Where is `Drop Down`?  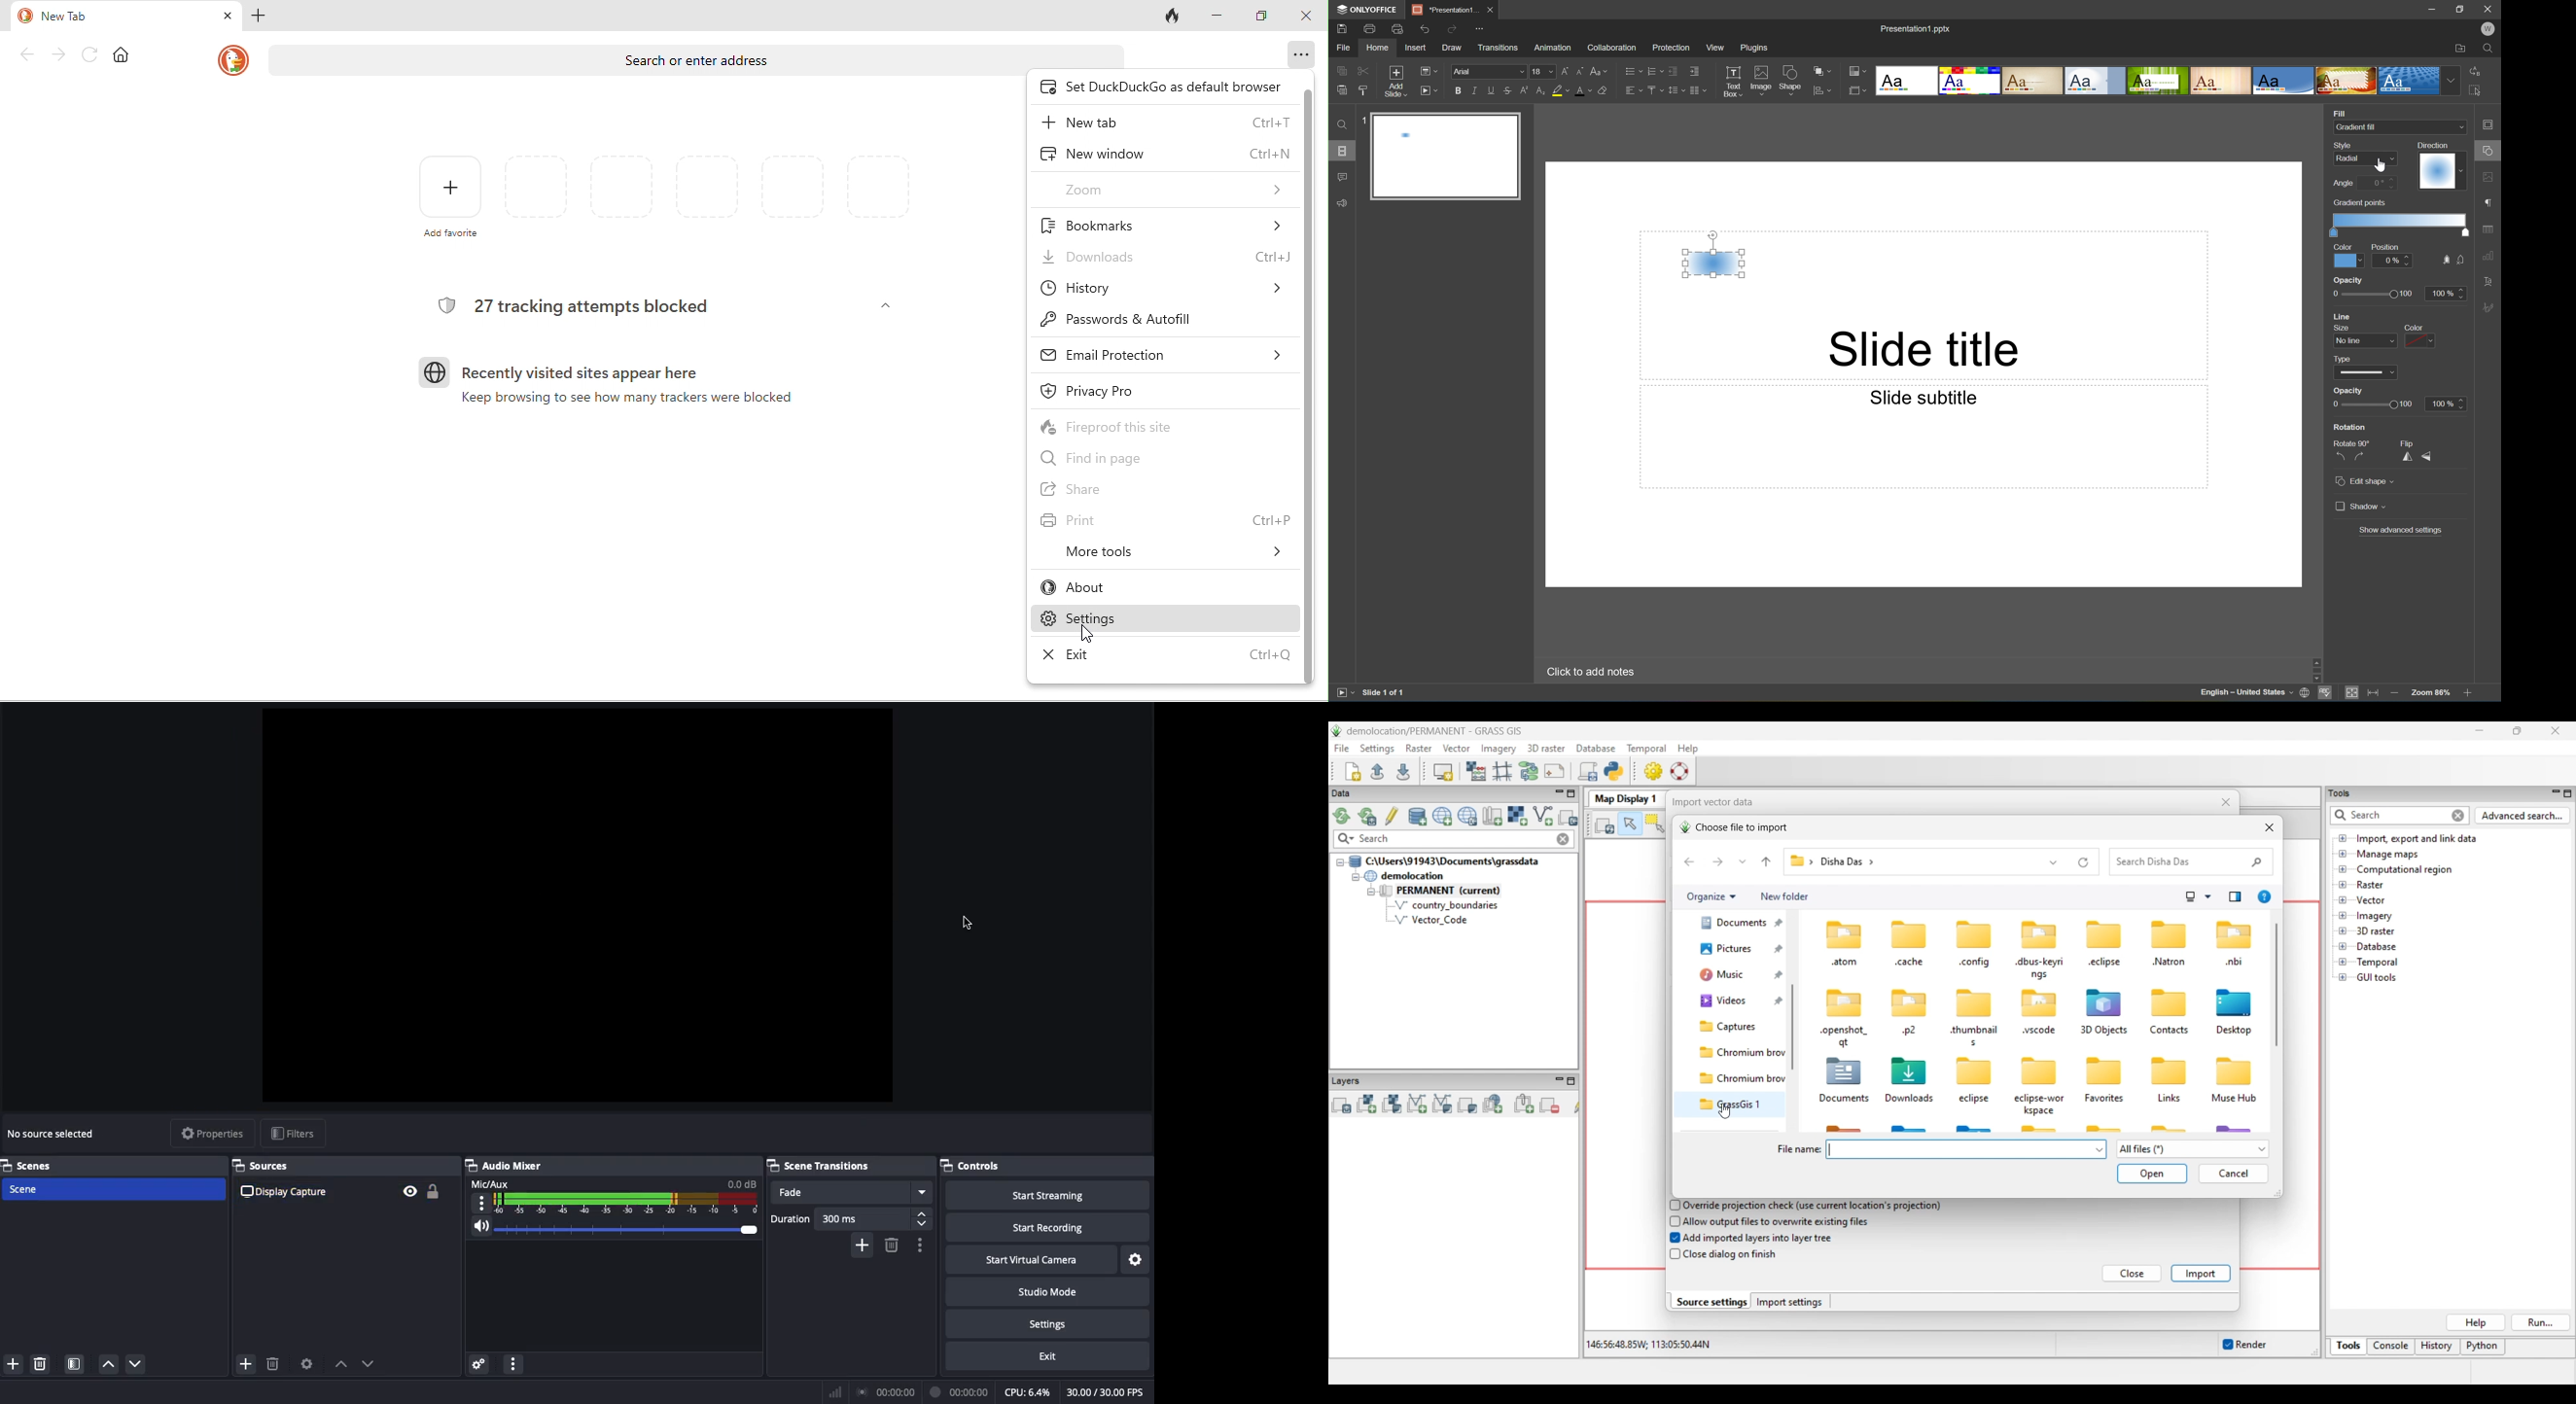
Drop Down is located at coordinates (2452, 80).